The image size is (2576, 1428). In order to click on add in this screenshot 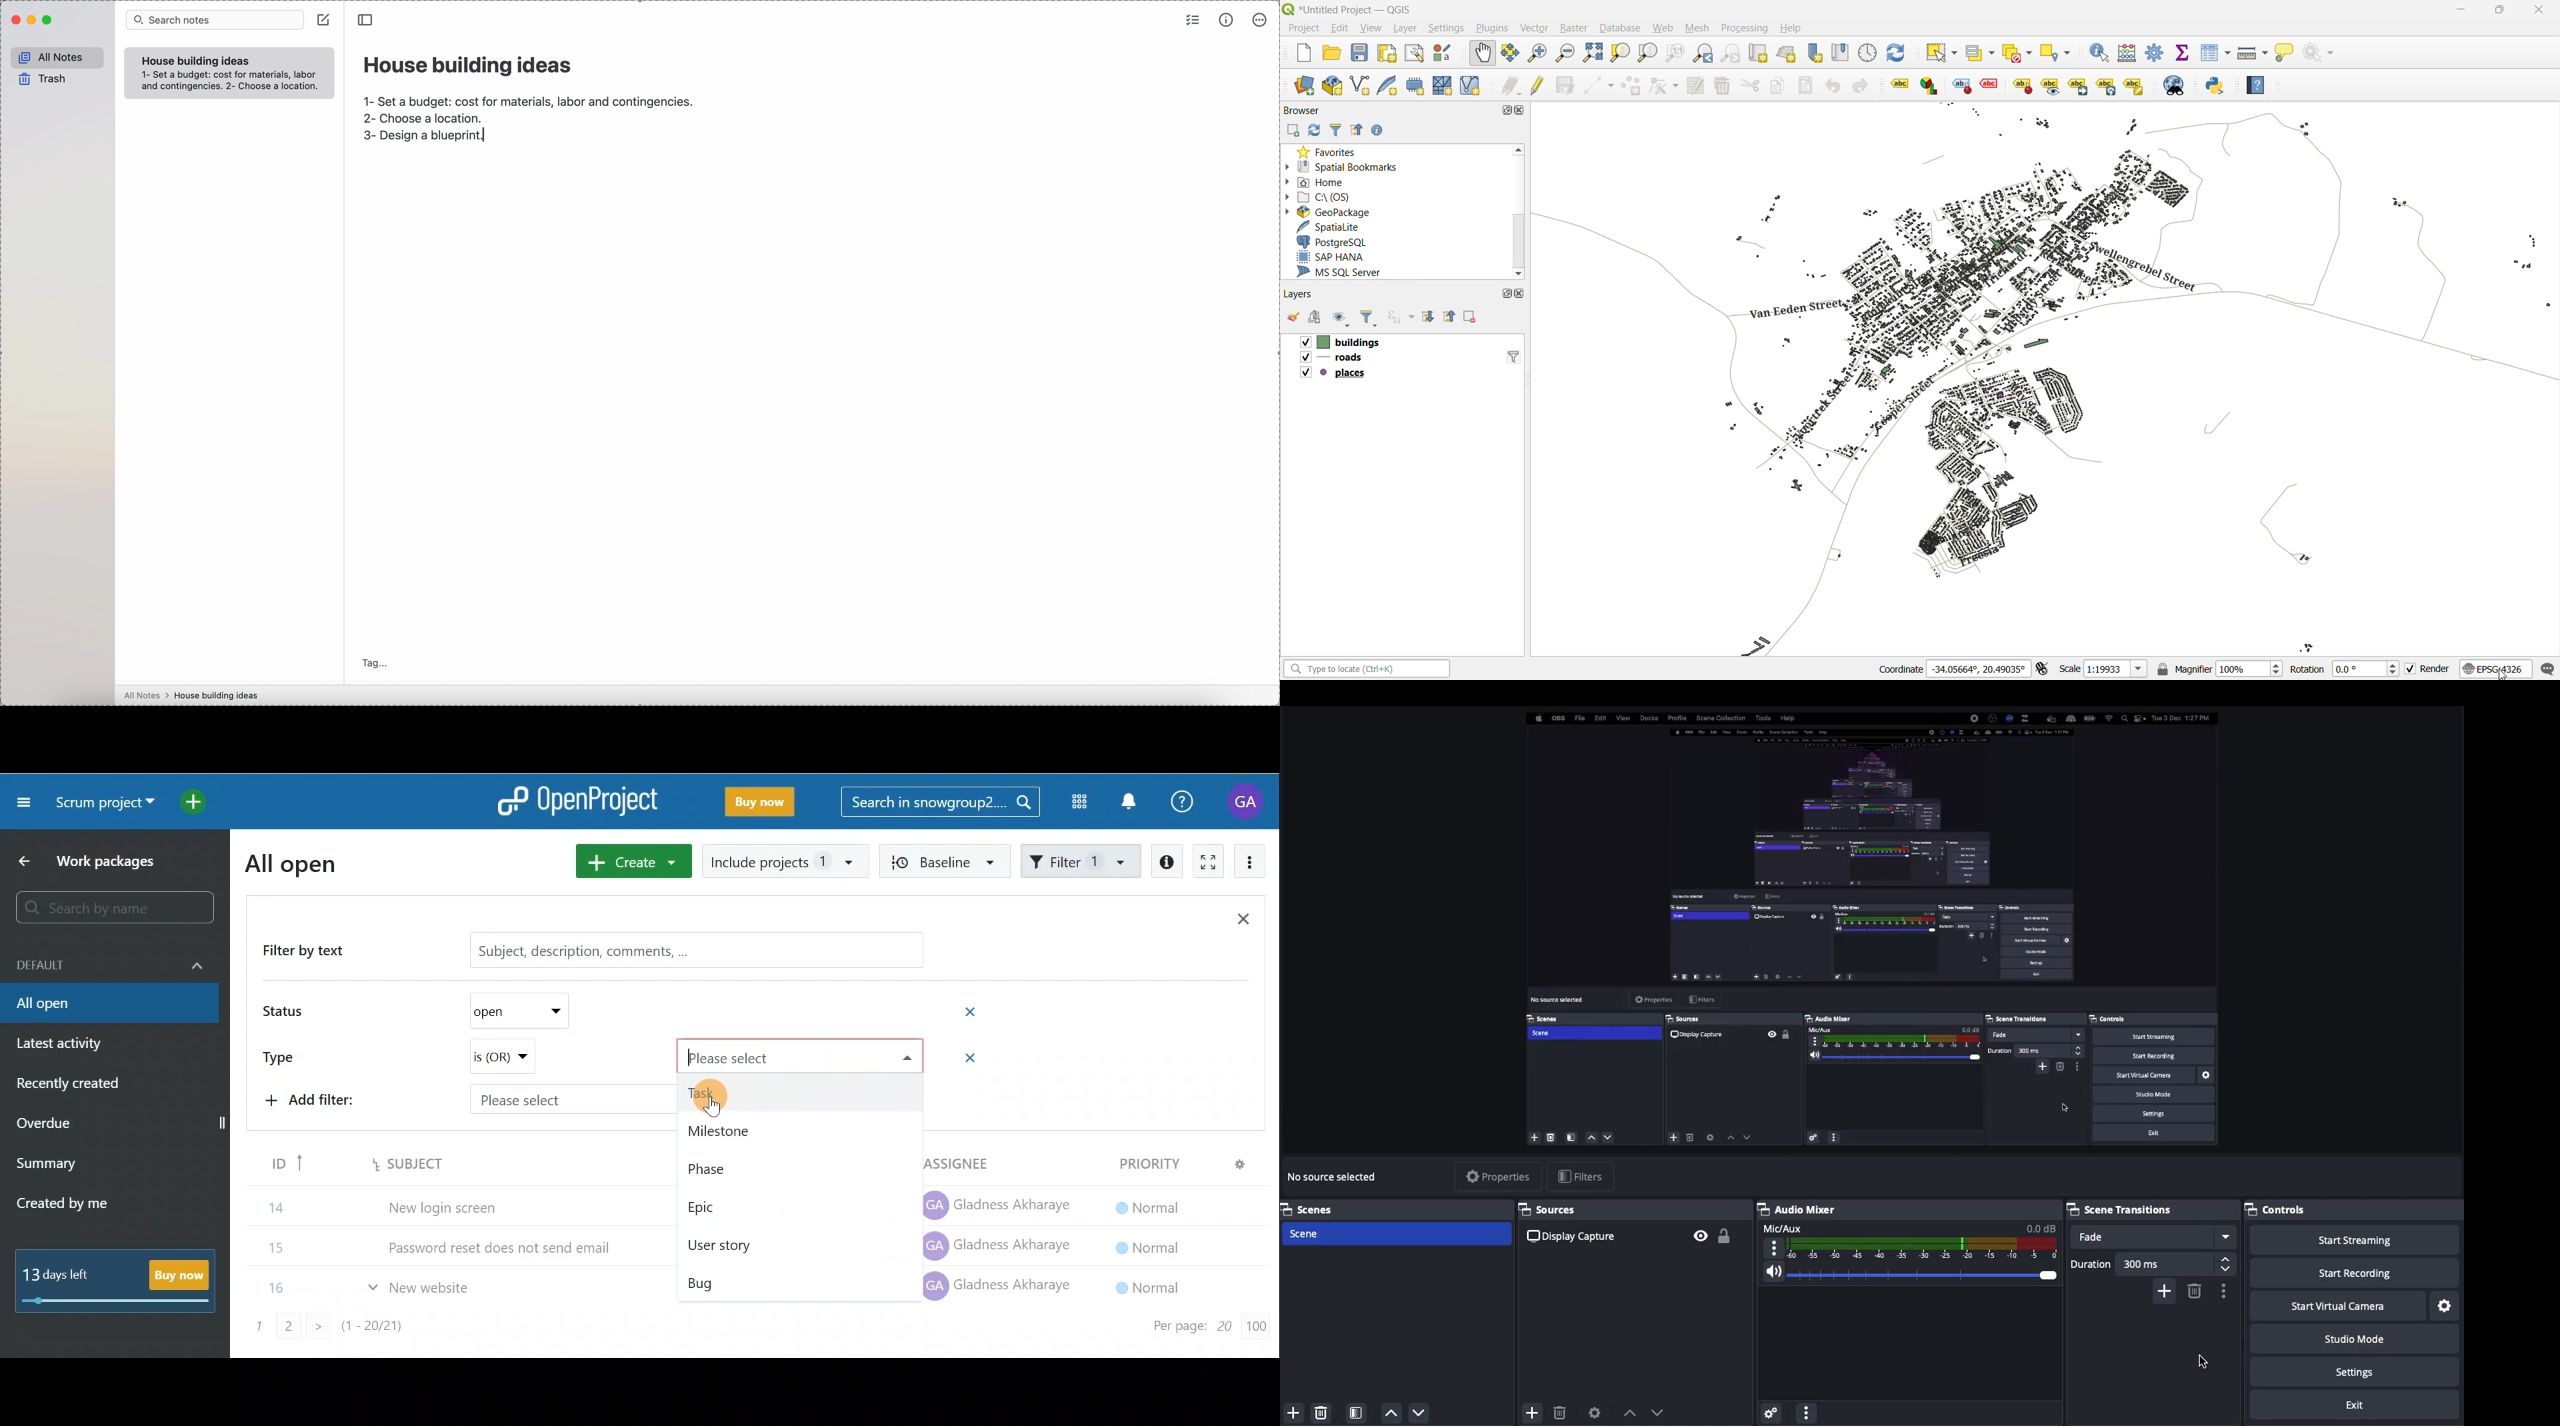, I will do `click(1533, 1414)`.